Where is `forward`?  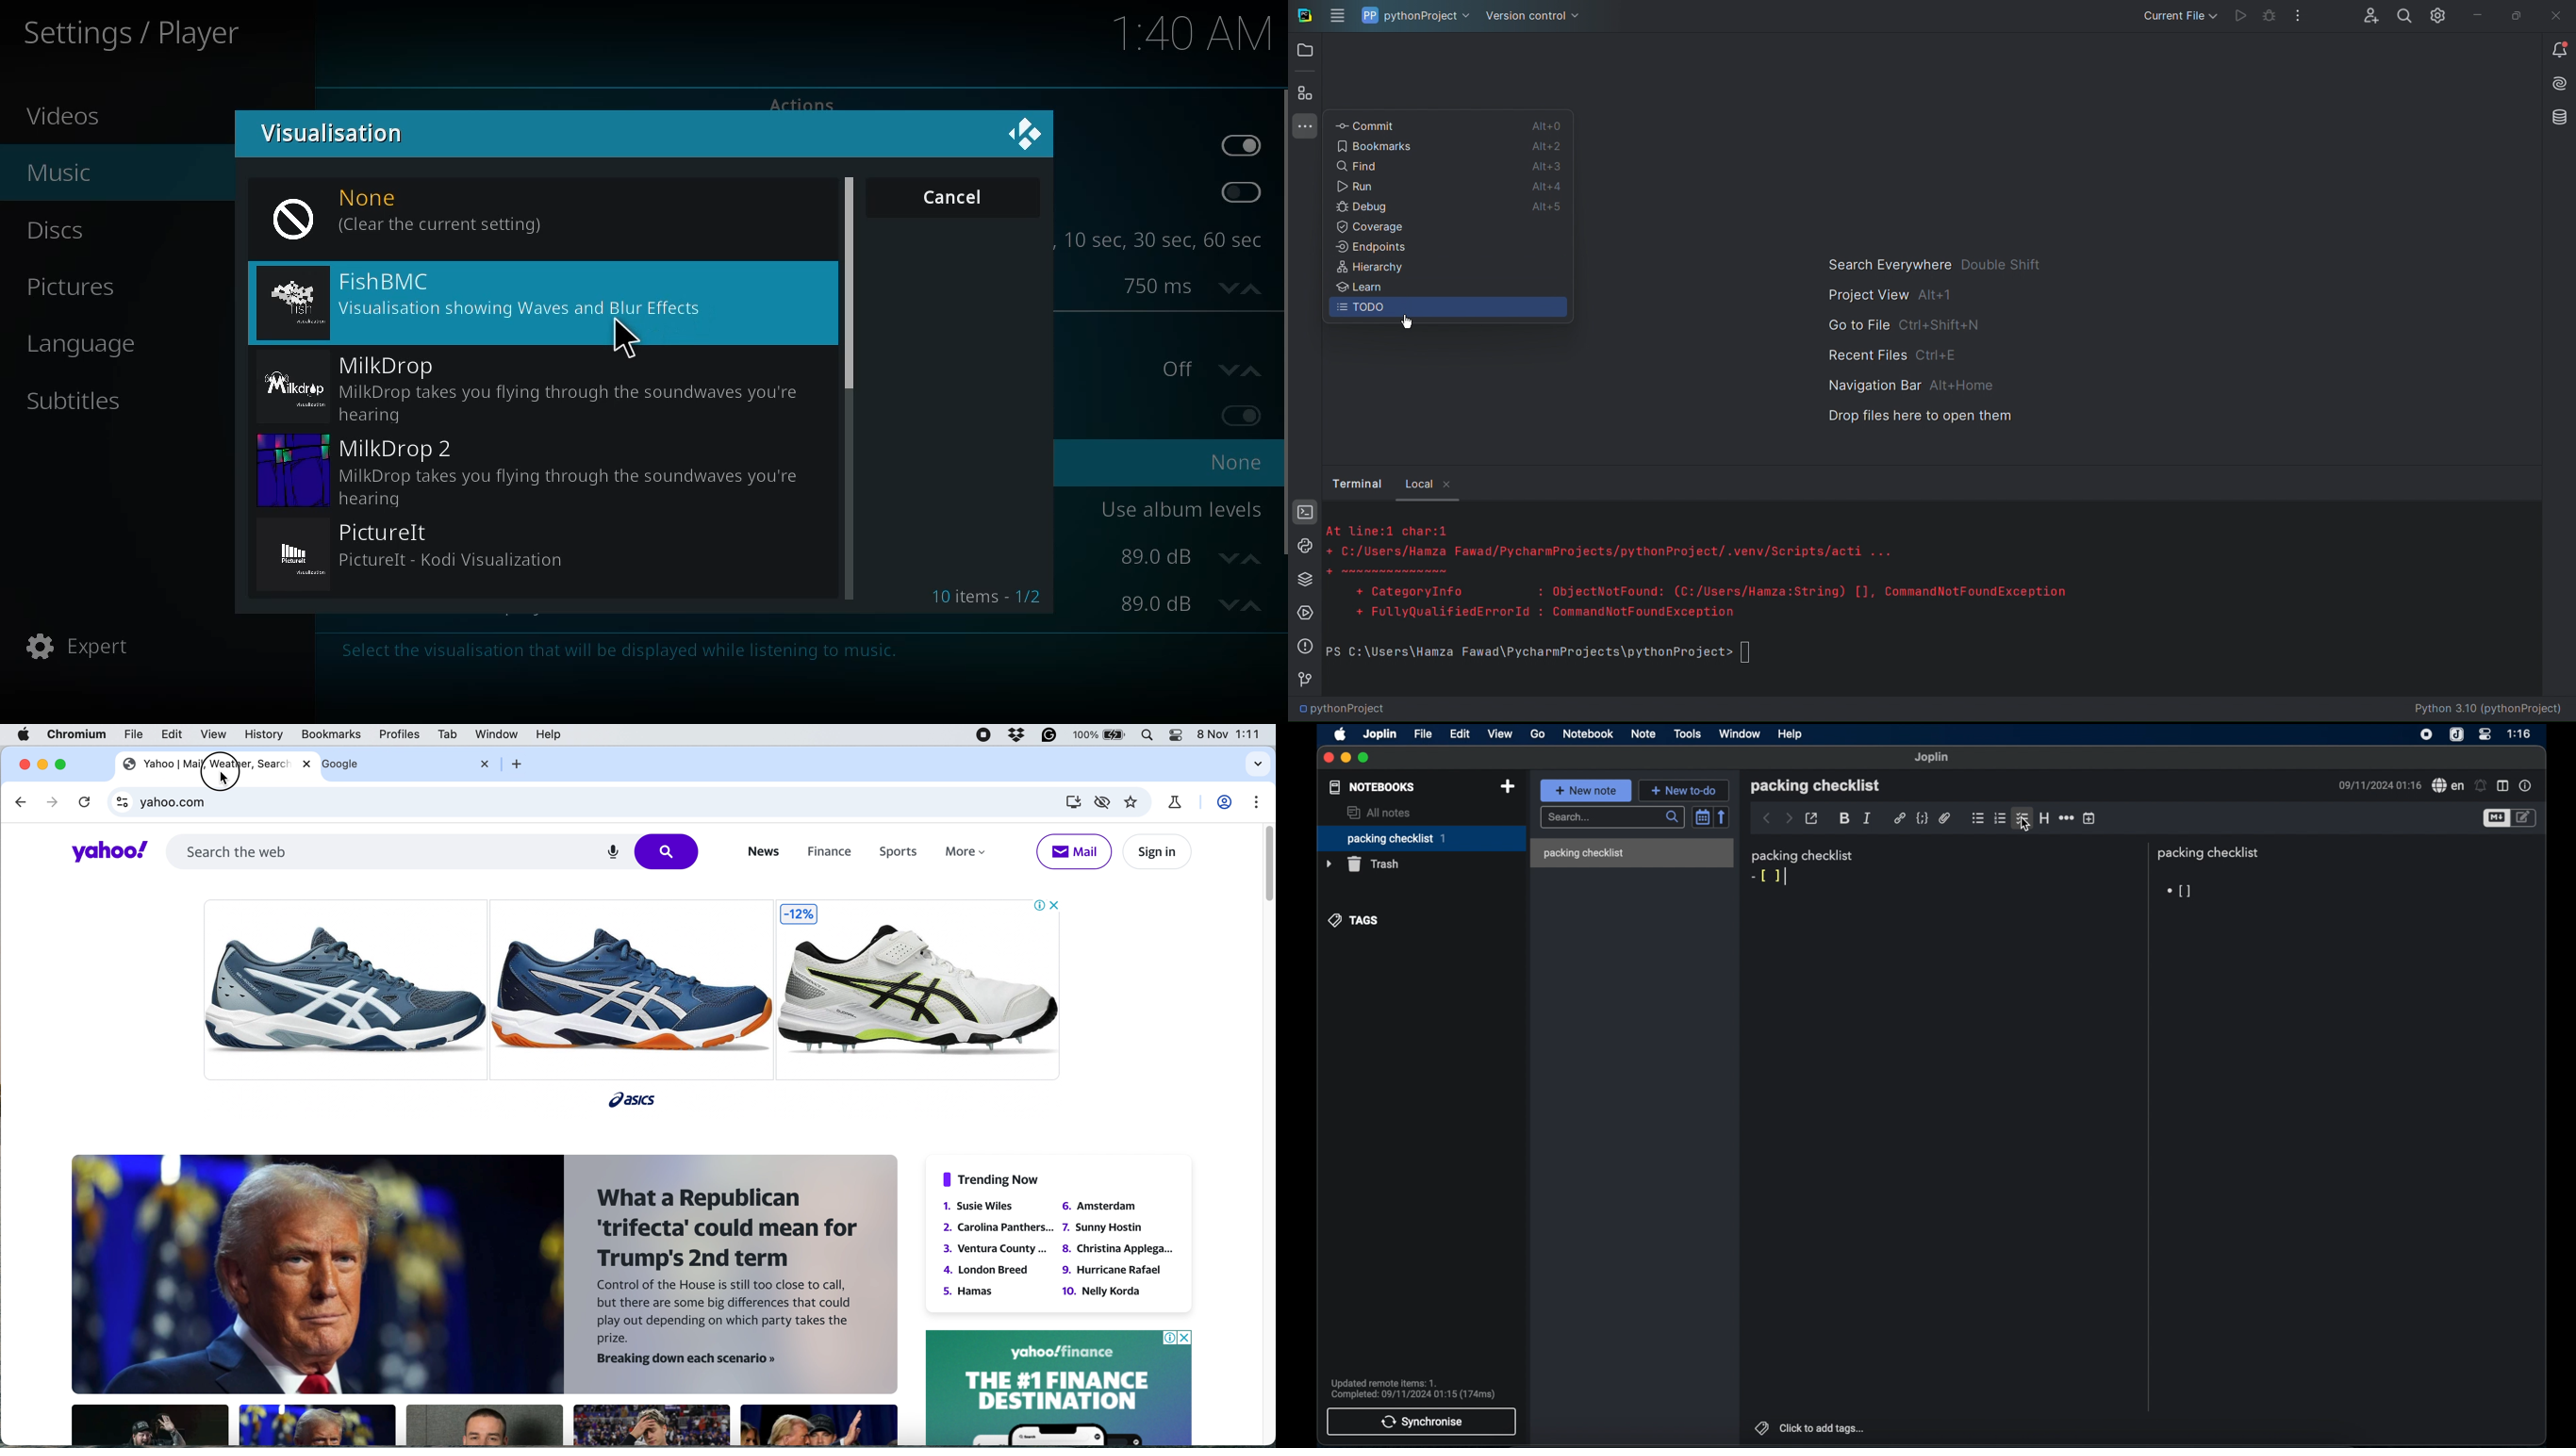
forward is located at coordinates (1789, 818).